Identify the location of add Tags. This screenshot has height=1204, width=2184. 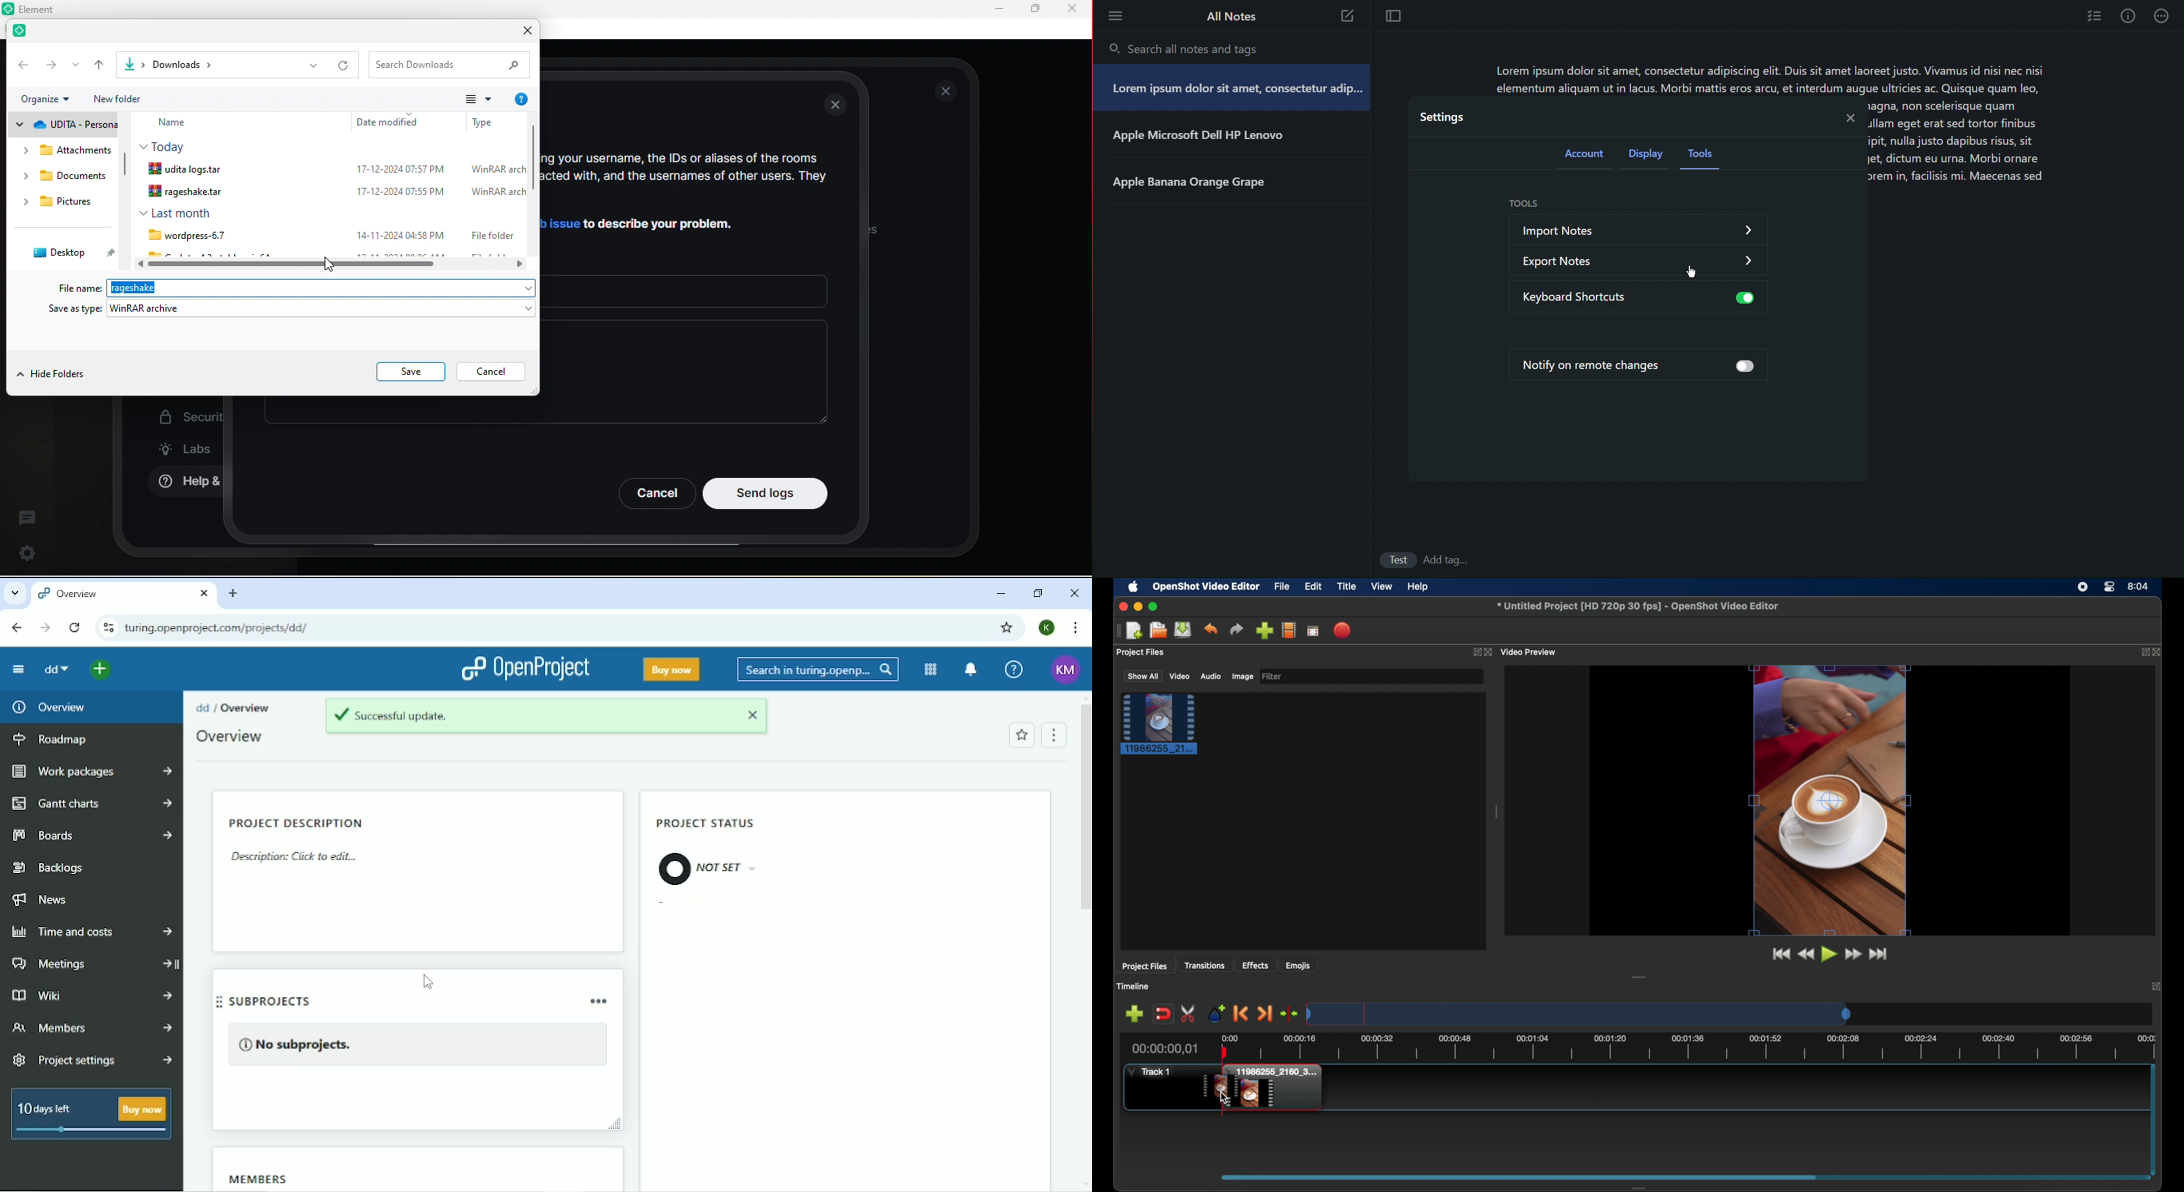
(1449, 560).